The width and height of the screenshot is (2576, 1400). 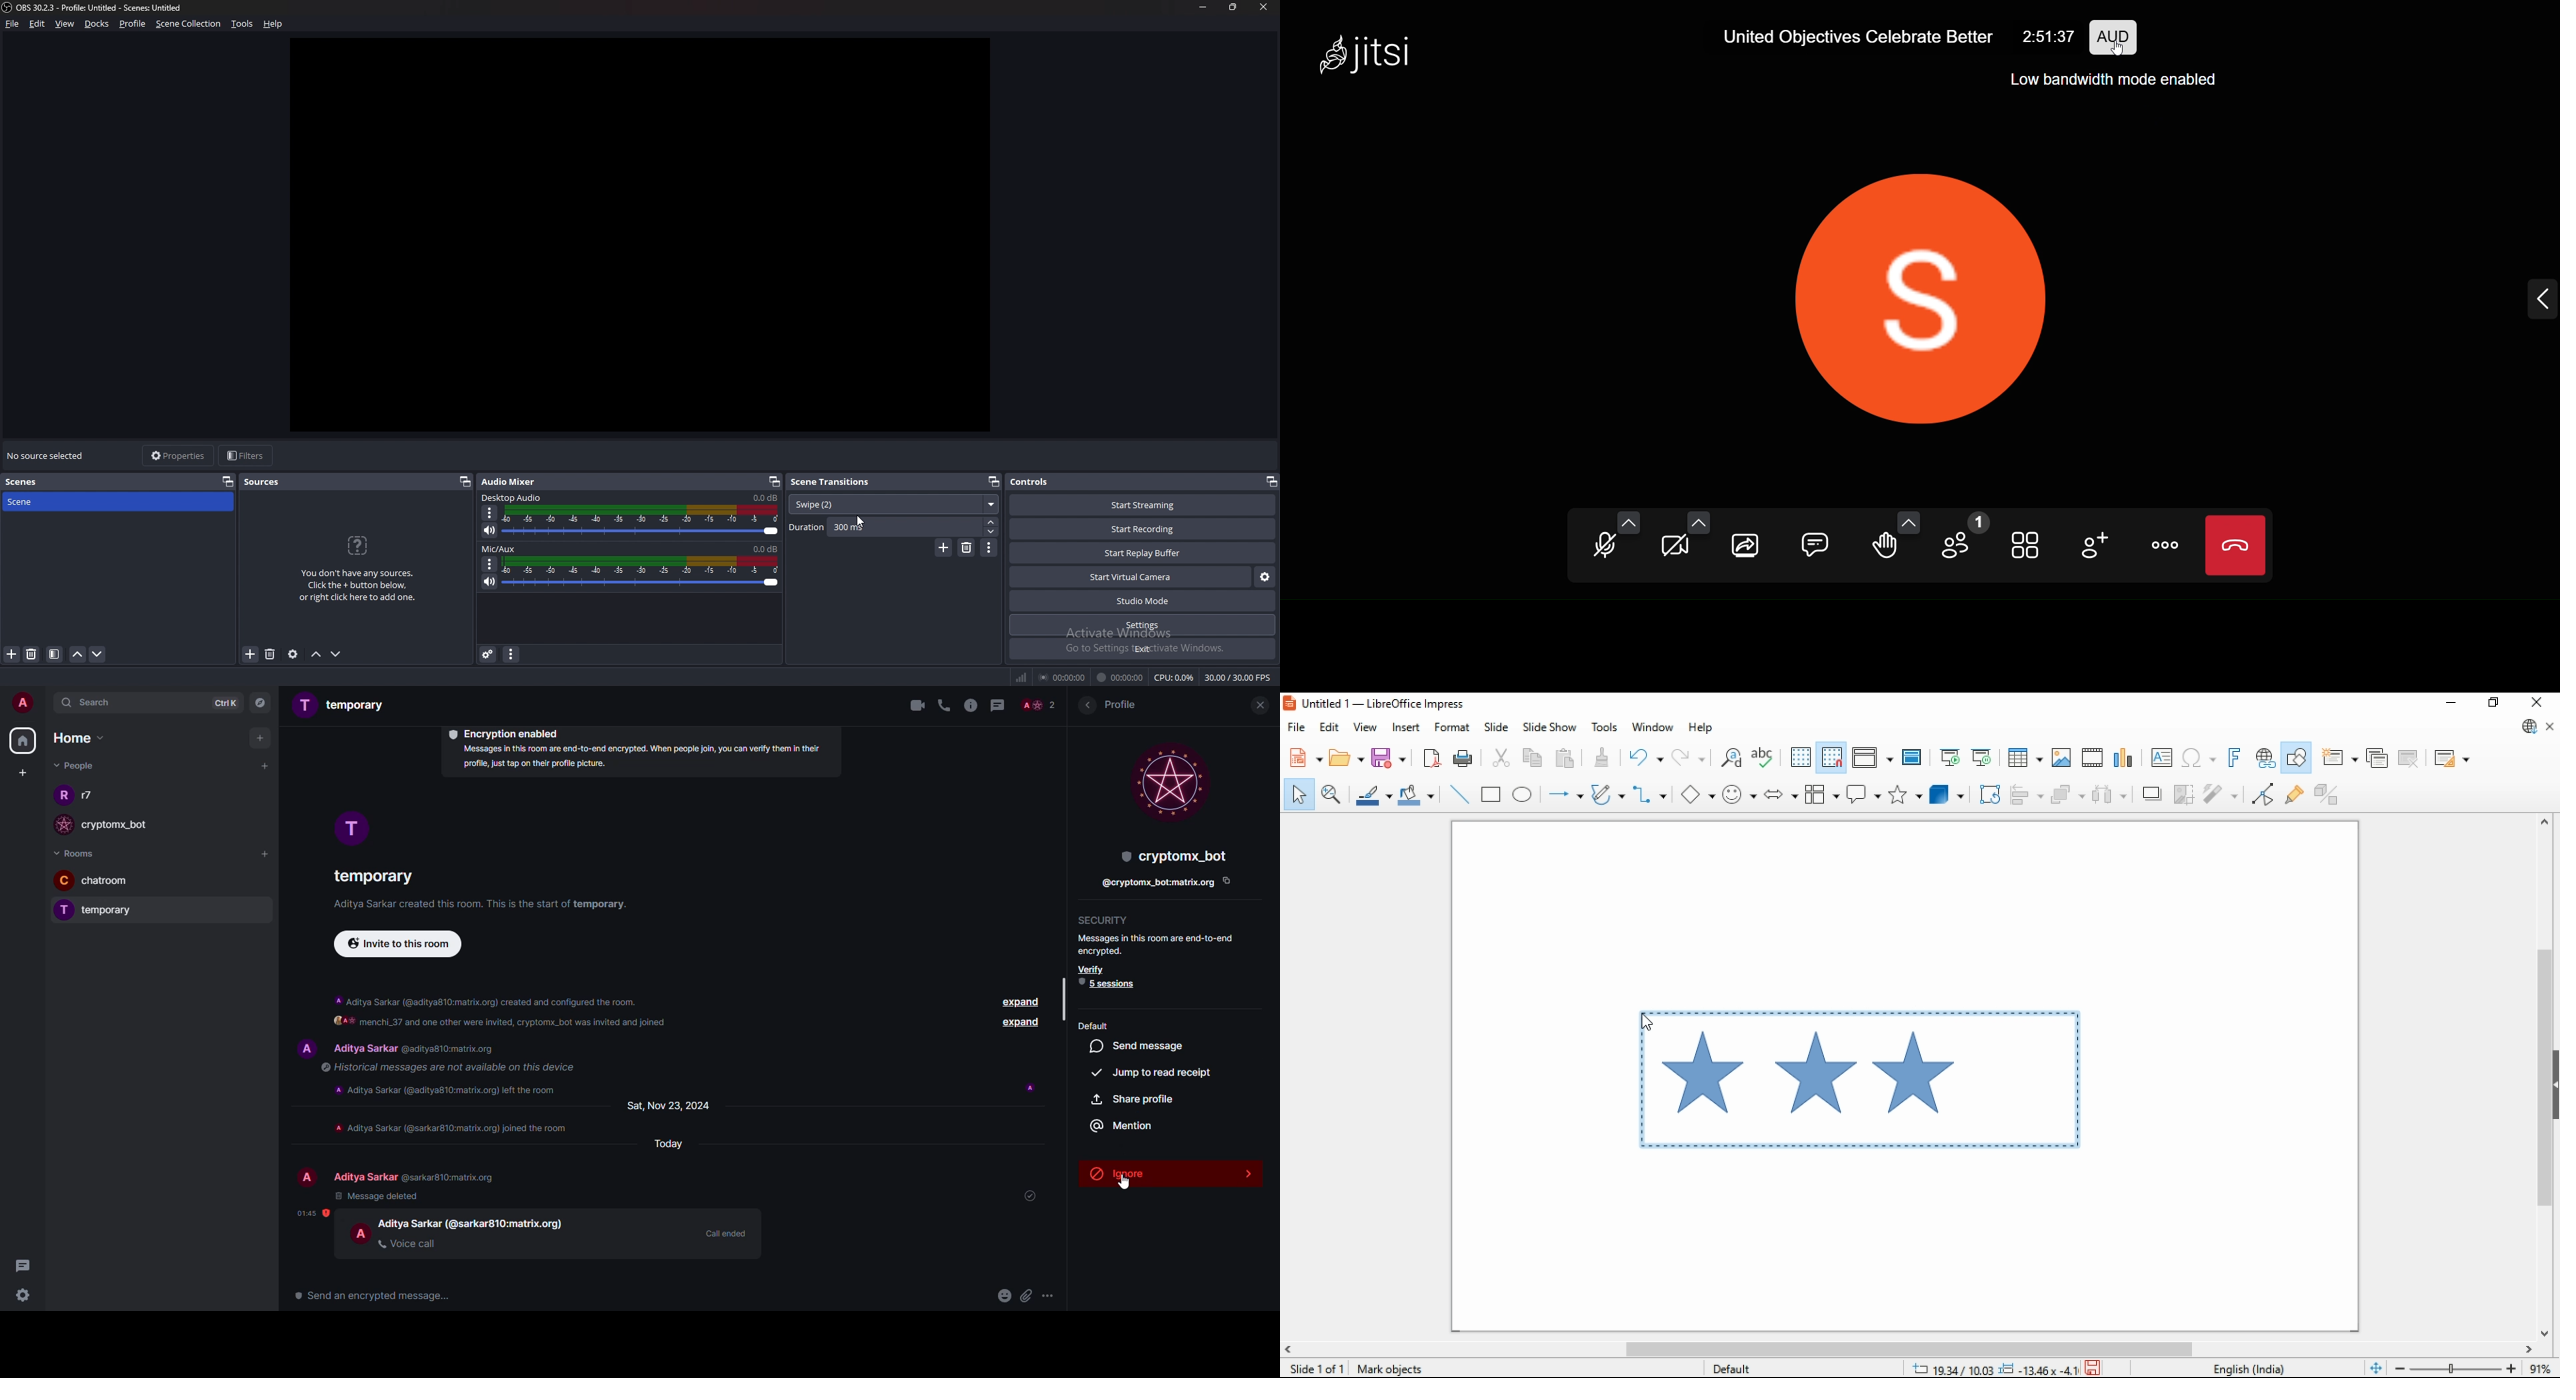 What do you see at coordinates (417, 1177) in the screenshot?
I see `people` at bounding box center [417, 1177].